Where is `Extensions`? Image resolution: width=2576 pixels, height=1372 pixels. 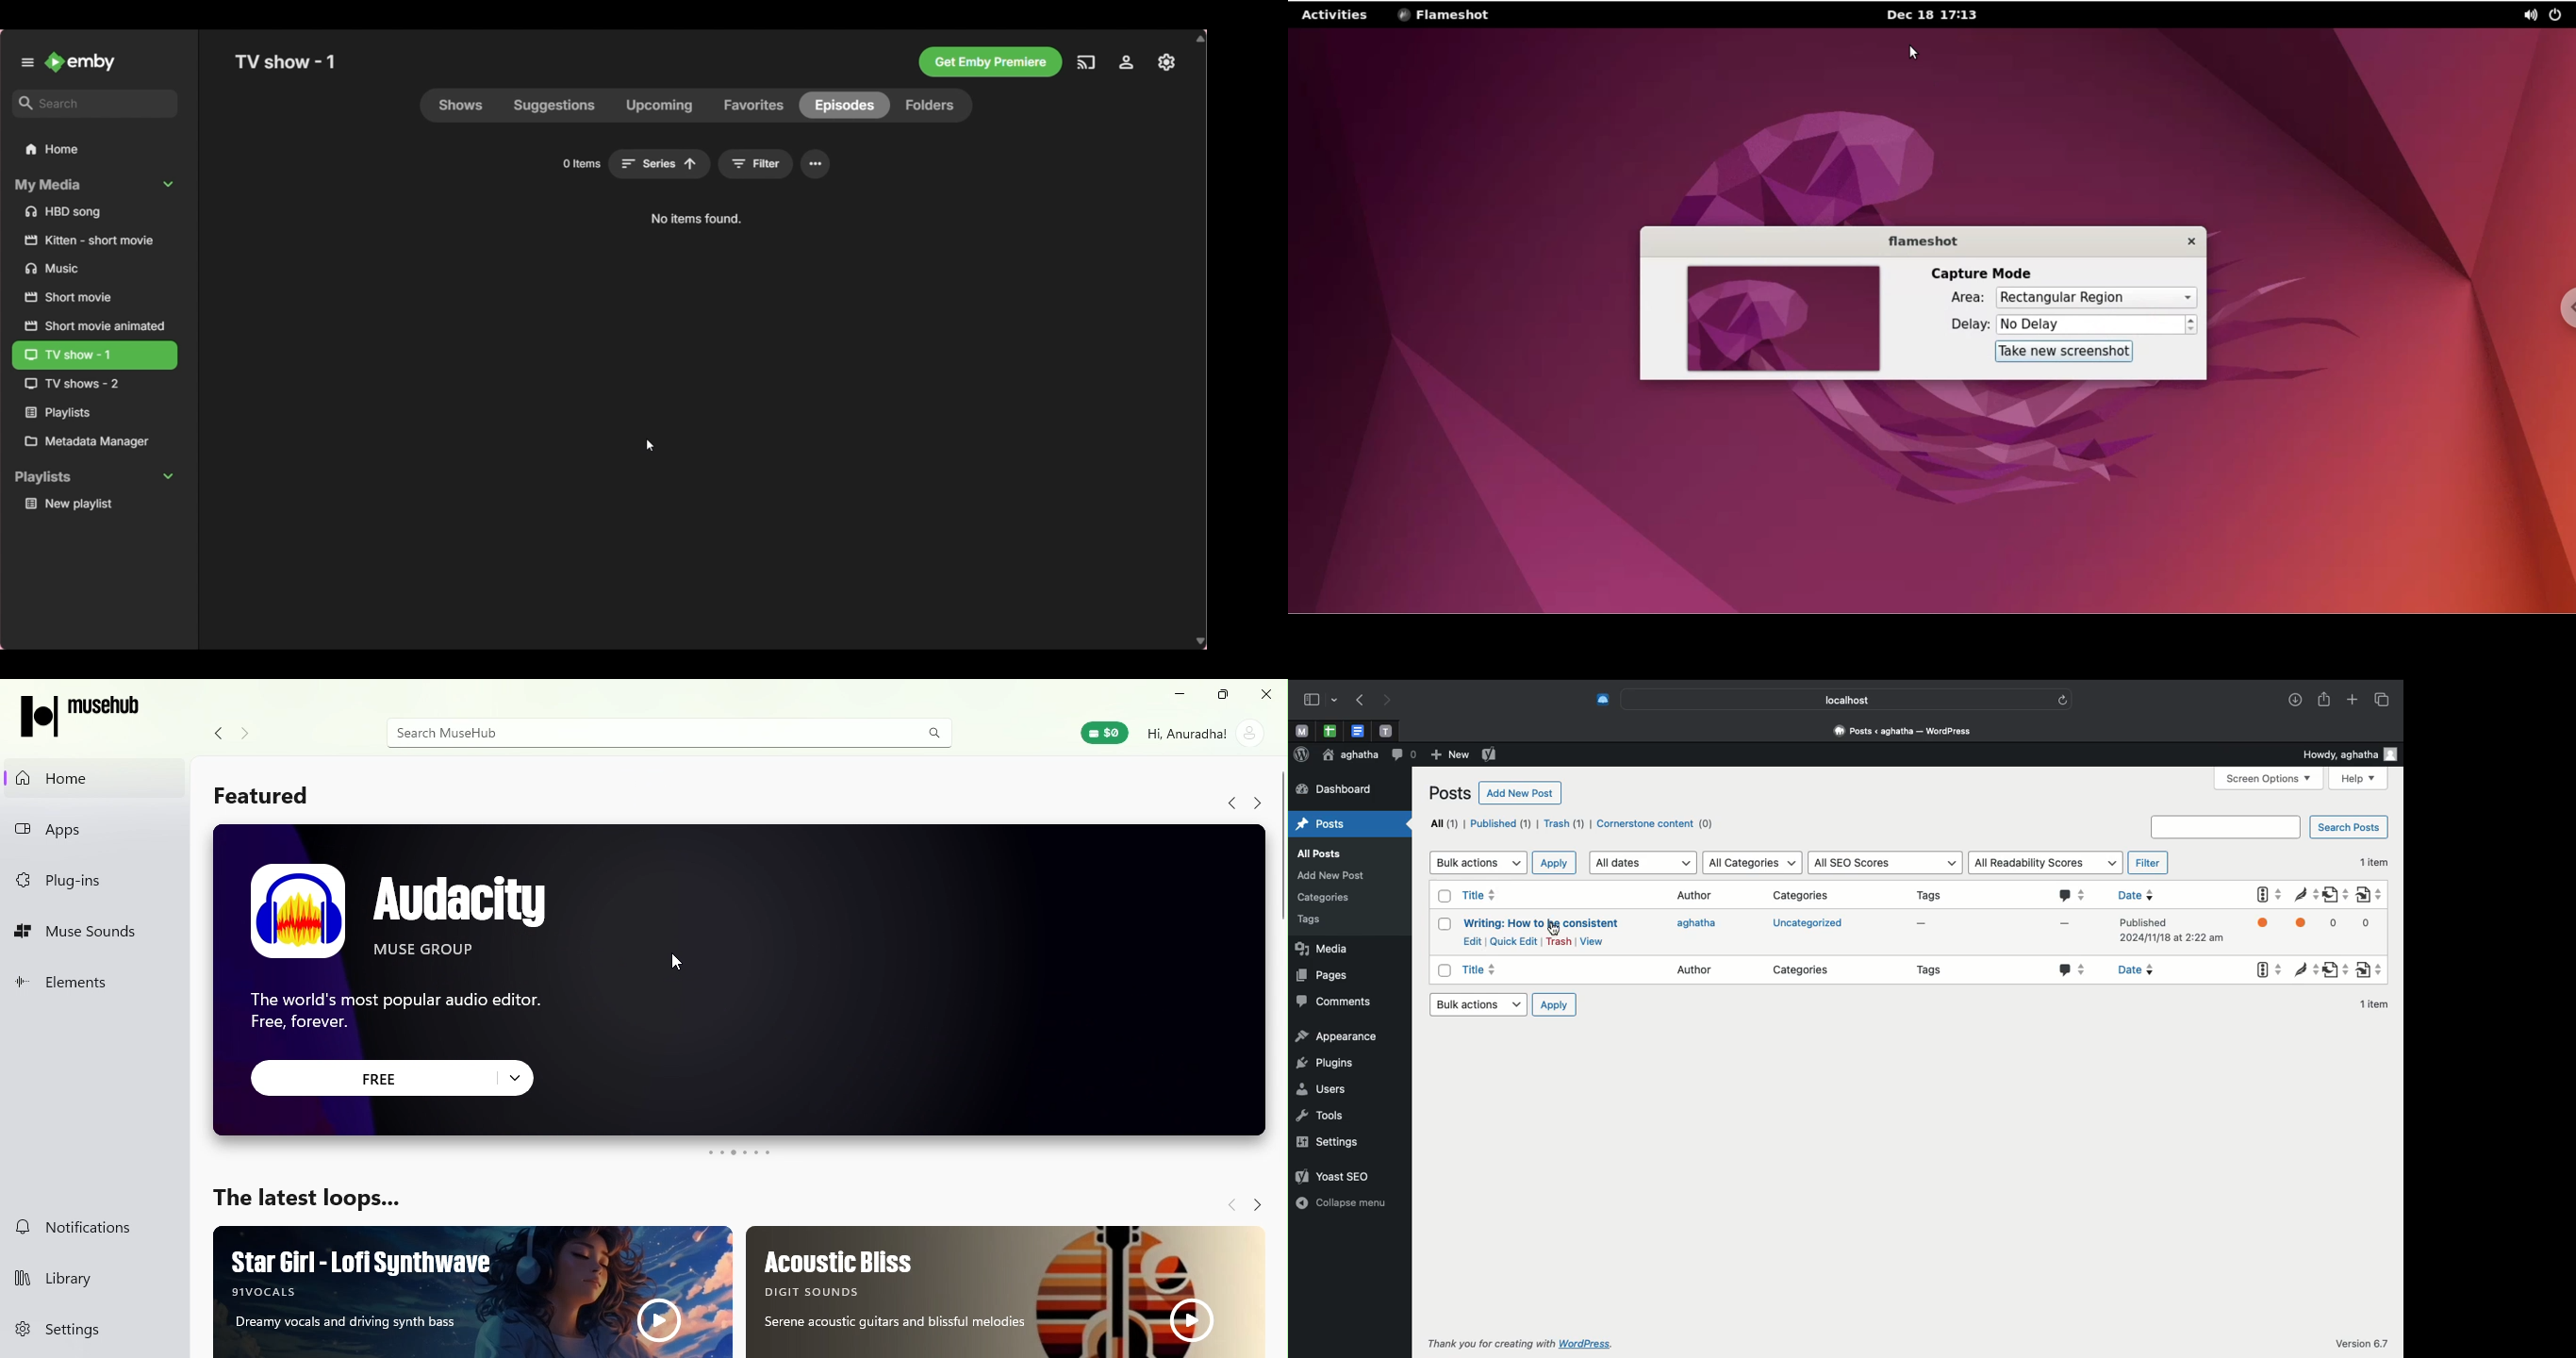
Extensions is located at coordinates (1594, 701).